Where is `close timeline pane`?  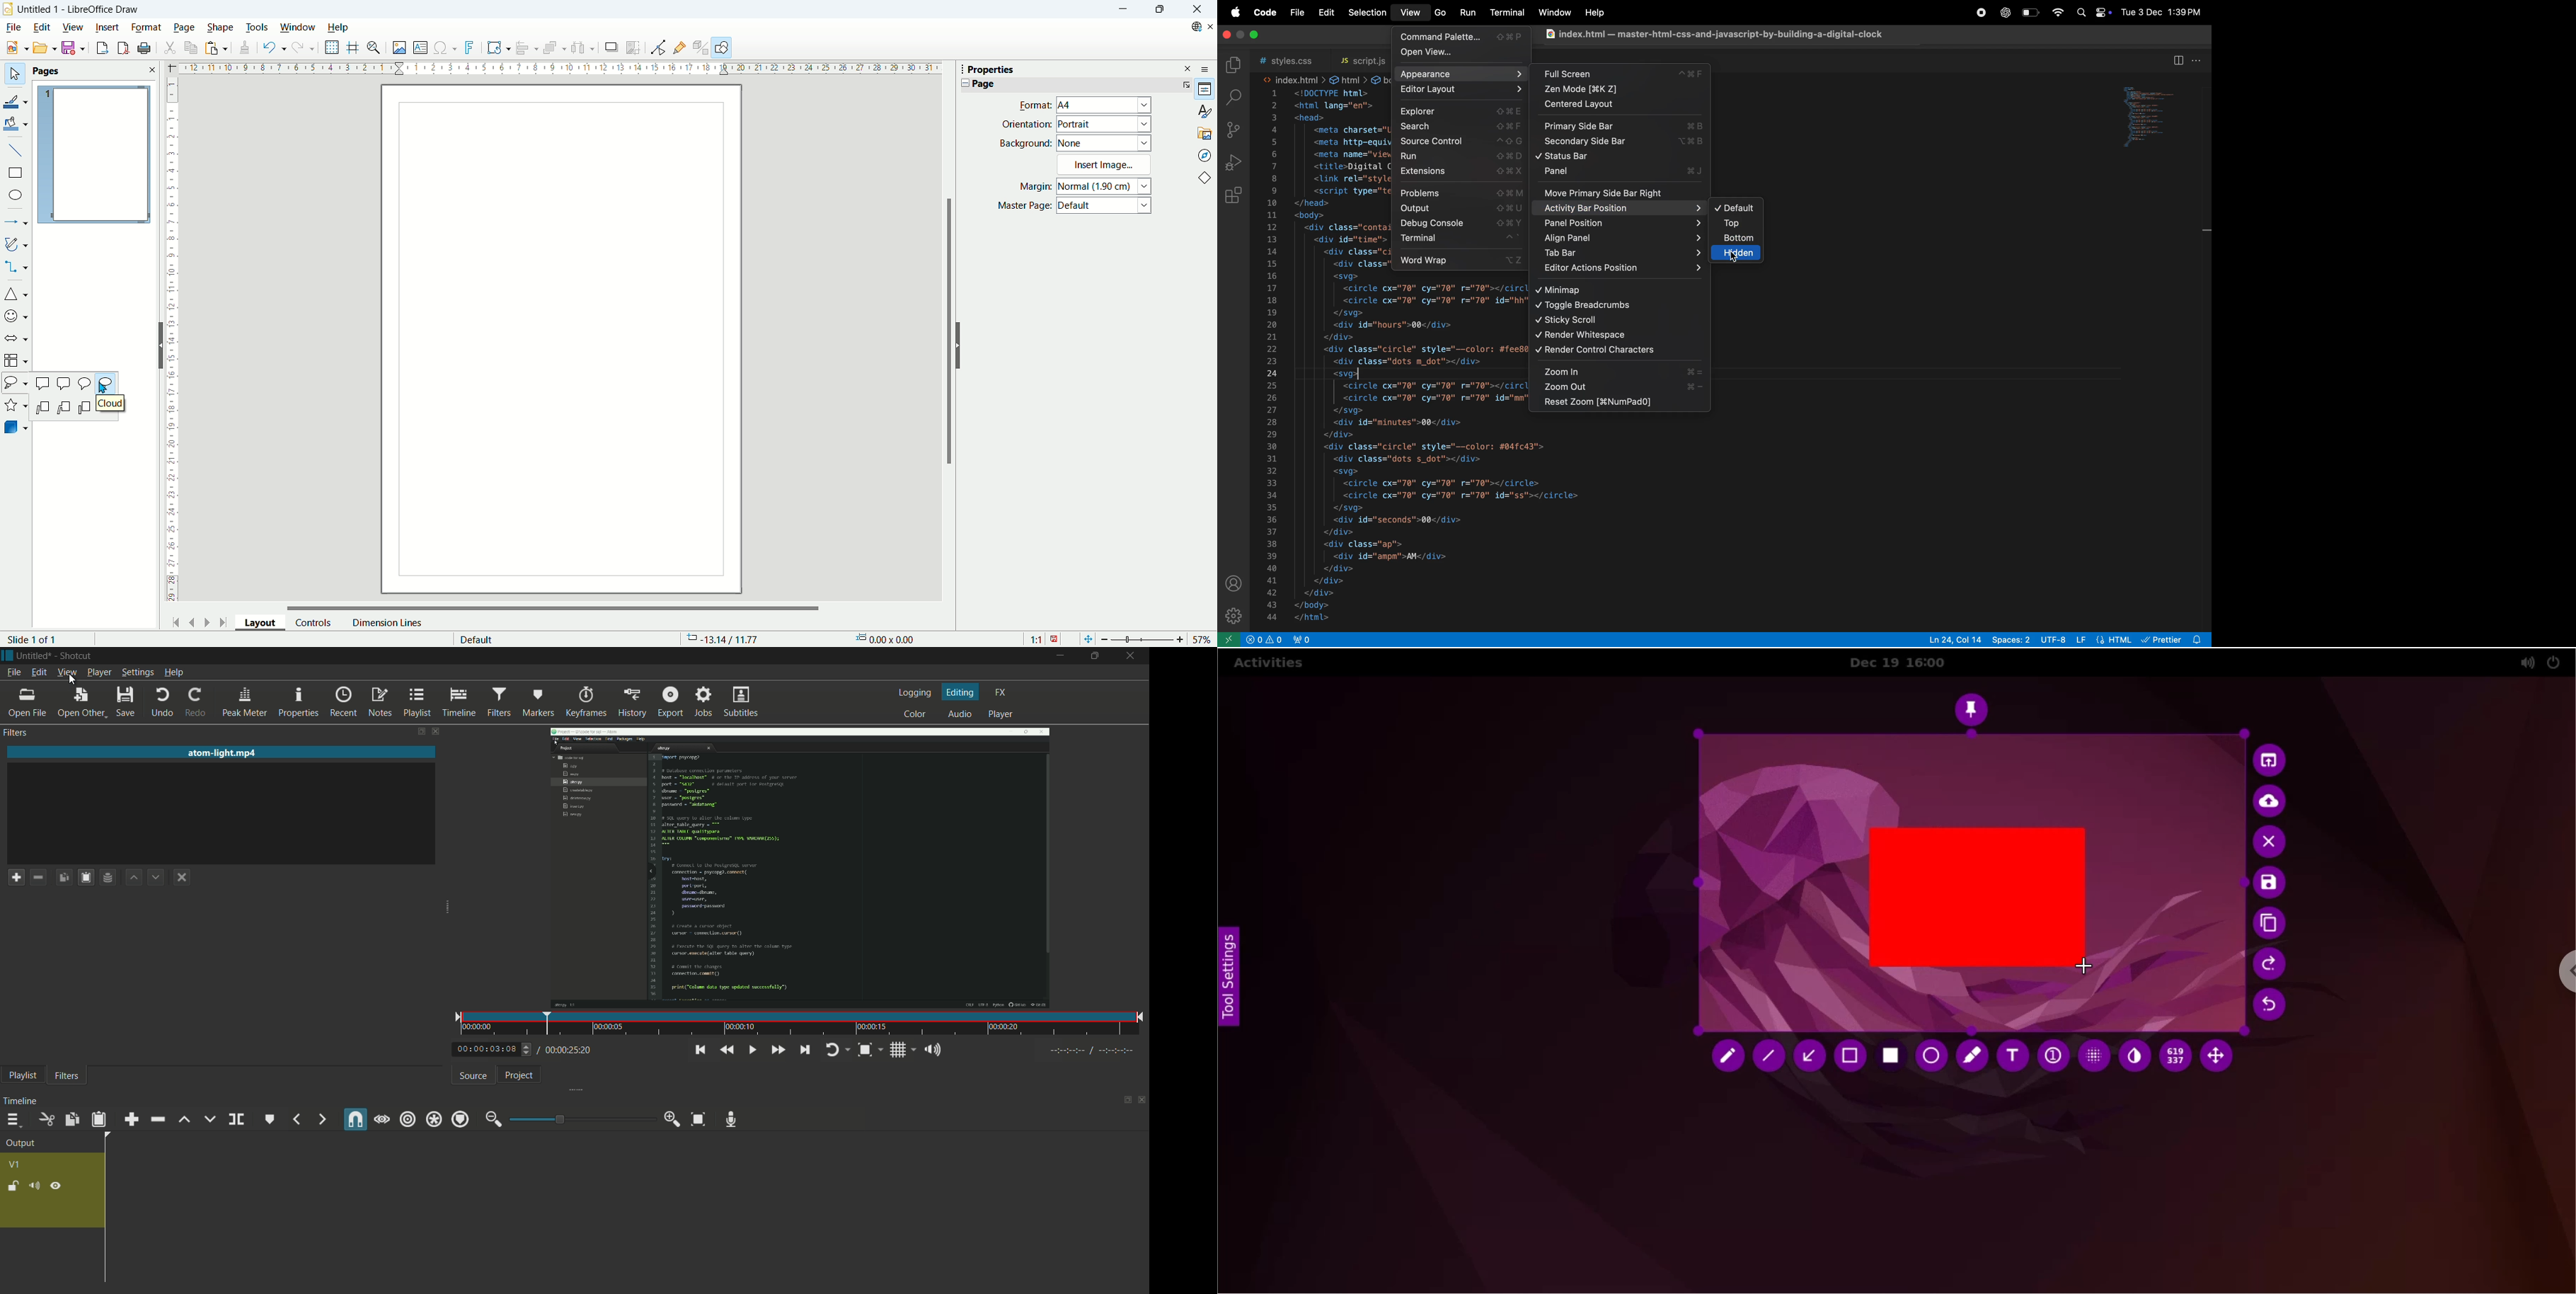
close timeline pane is located at coordinates (1143, 1099).